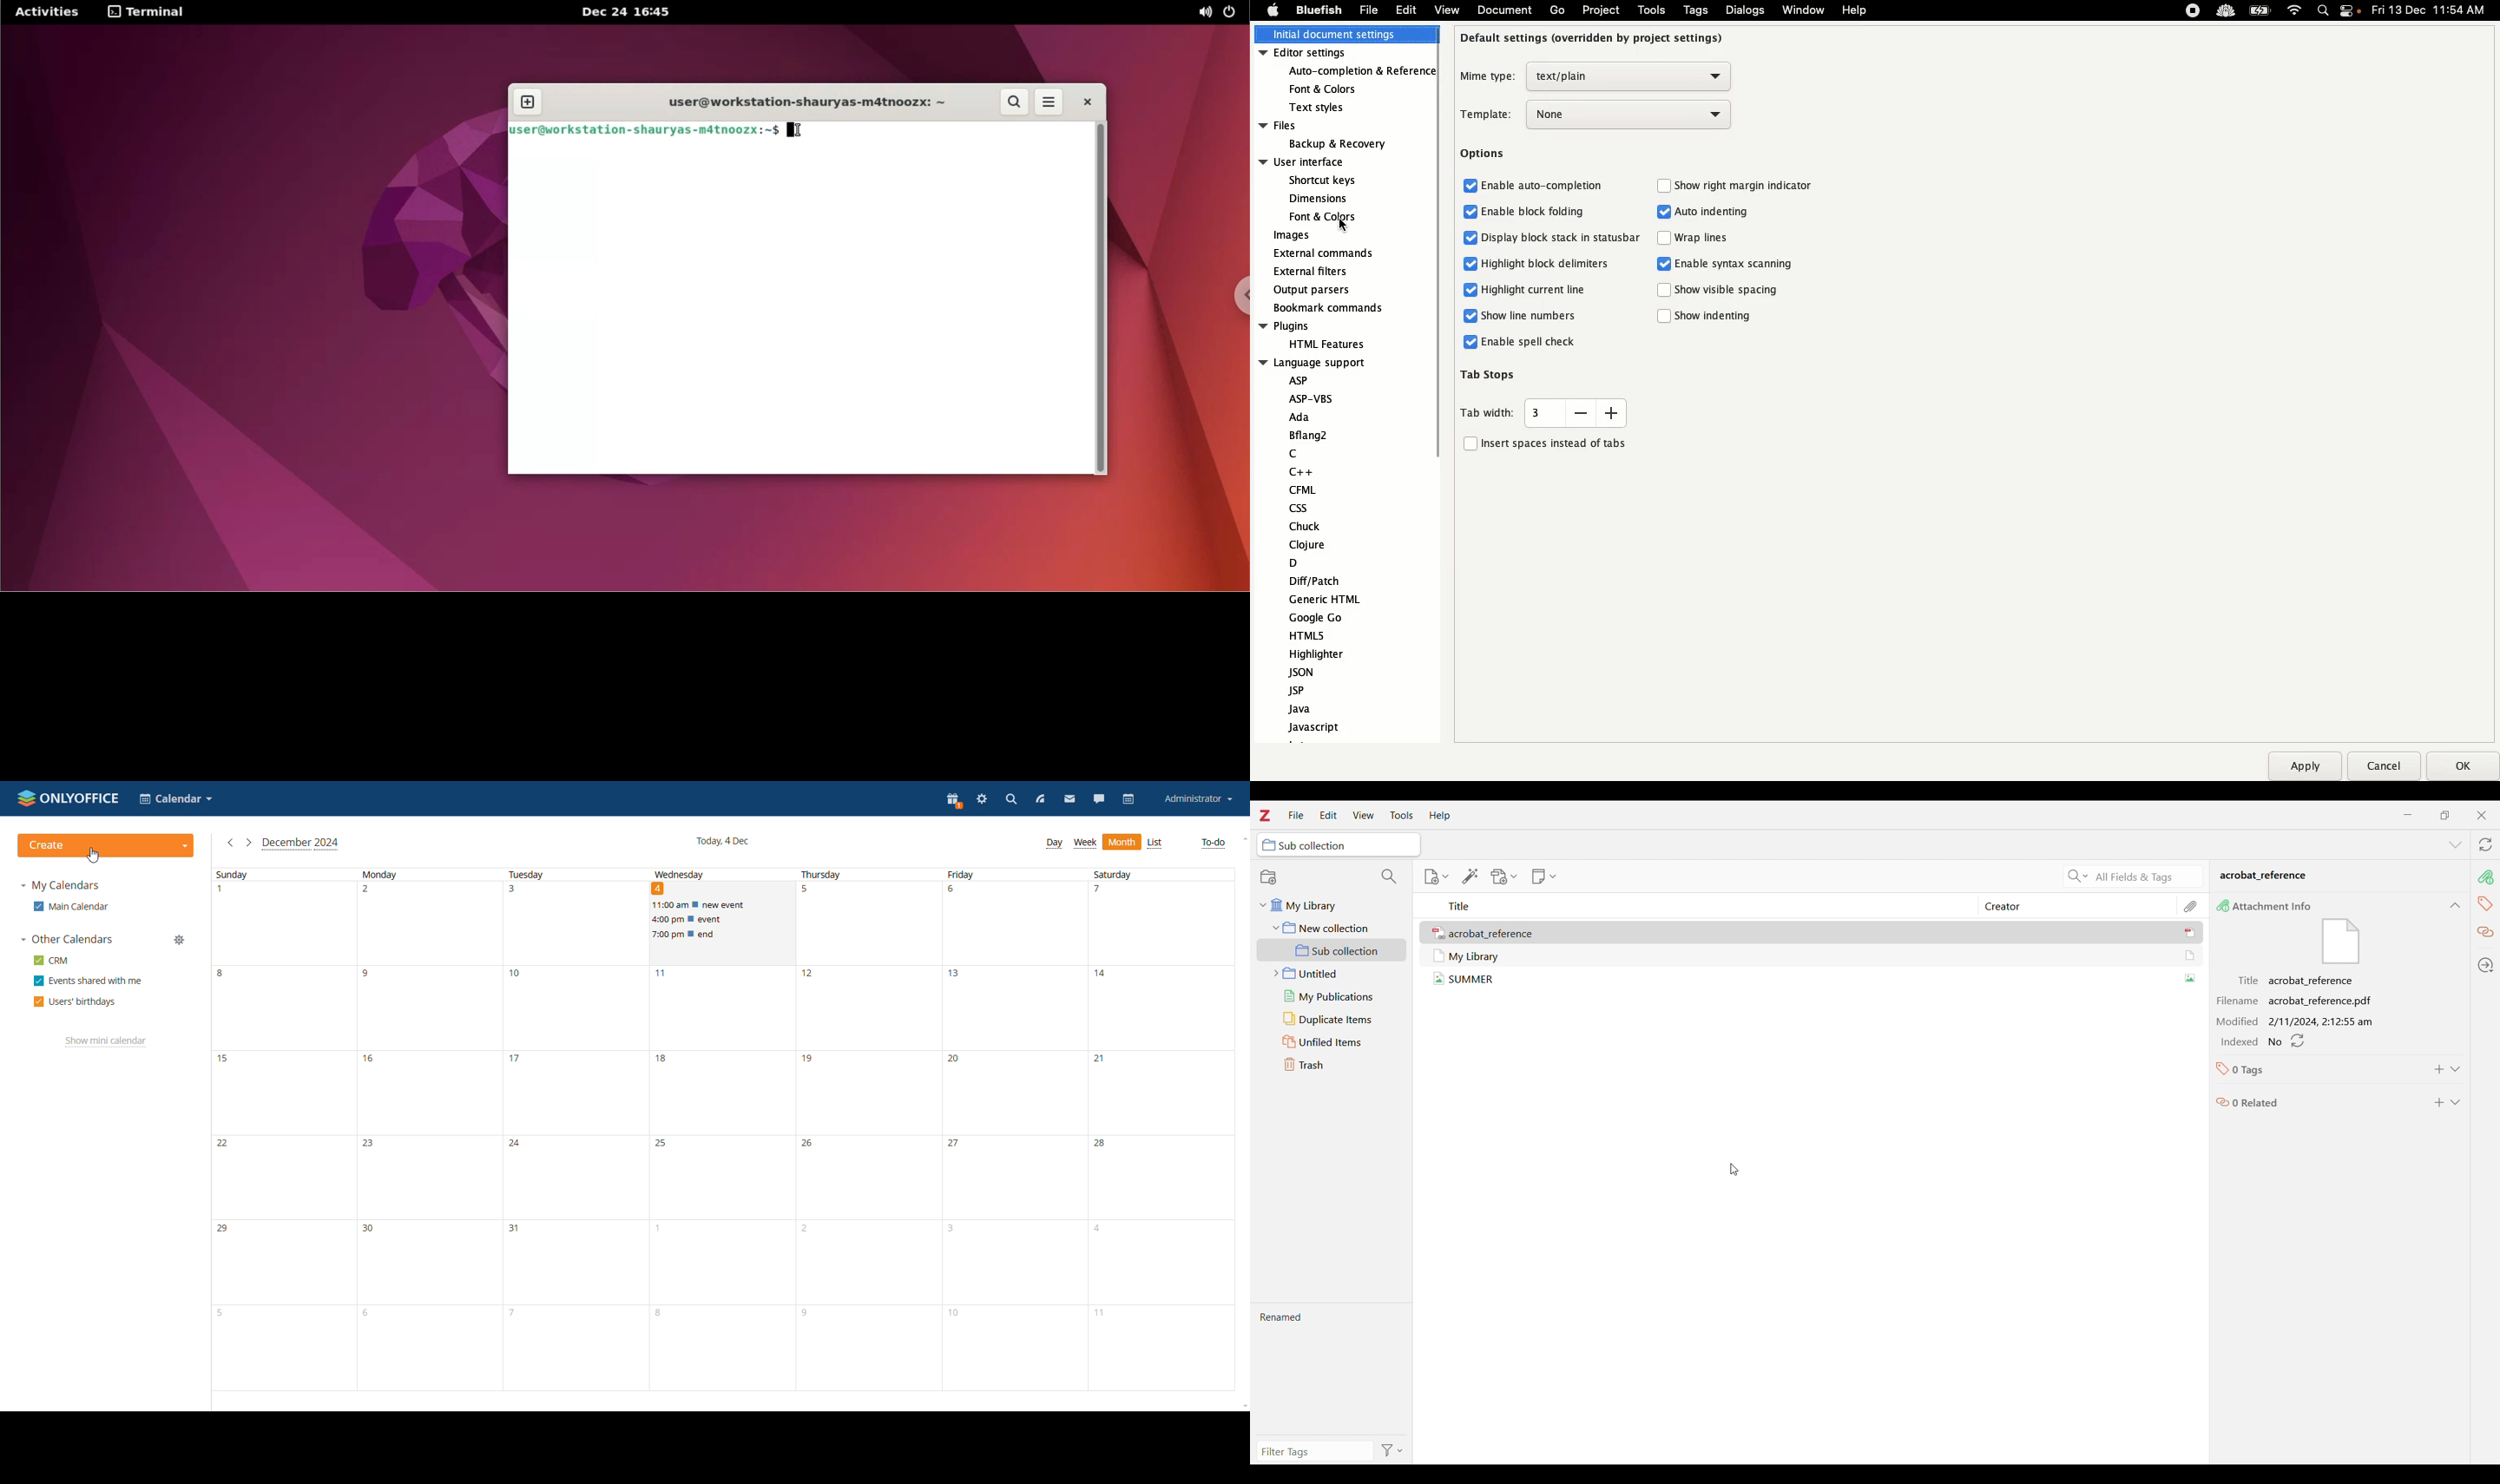  What do you see at coordinates (1268, 877) in the screenshot?
I see `Add new collection` at bounding box center [1268, 877].